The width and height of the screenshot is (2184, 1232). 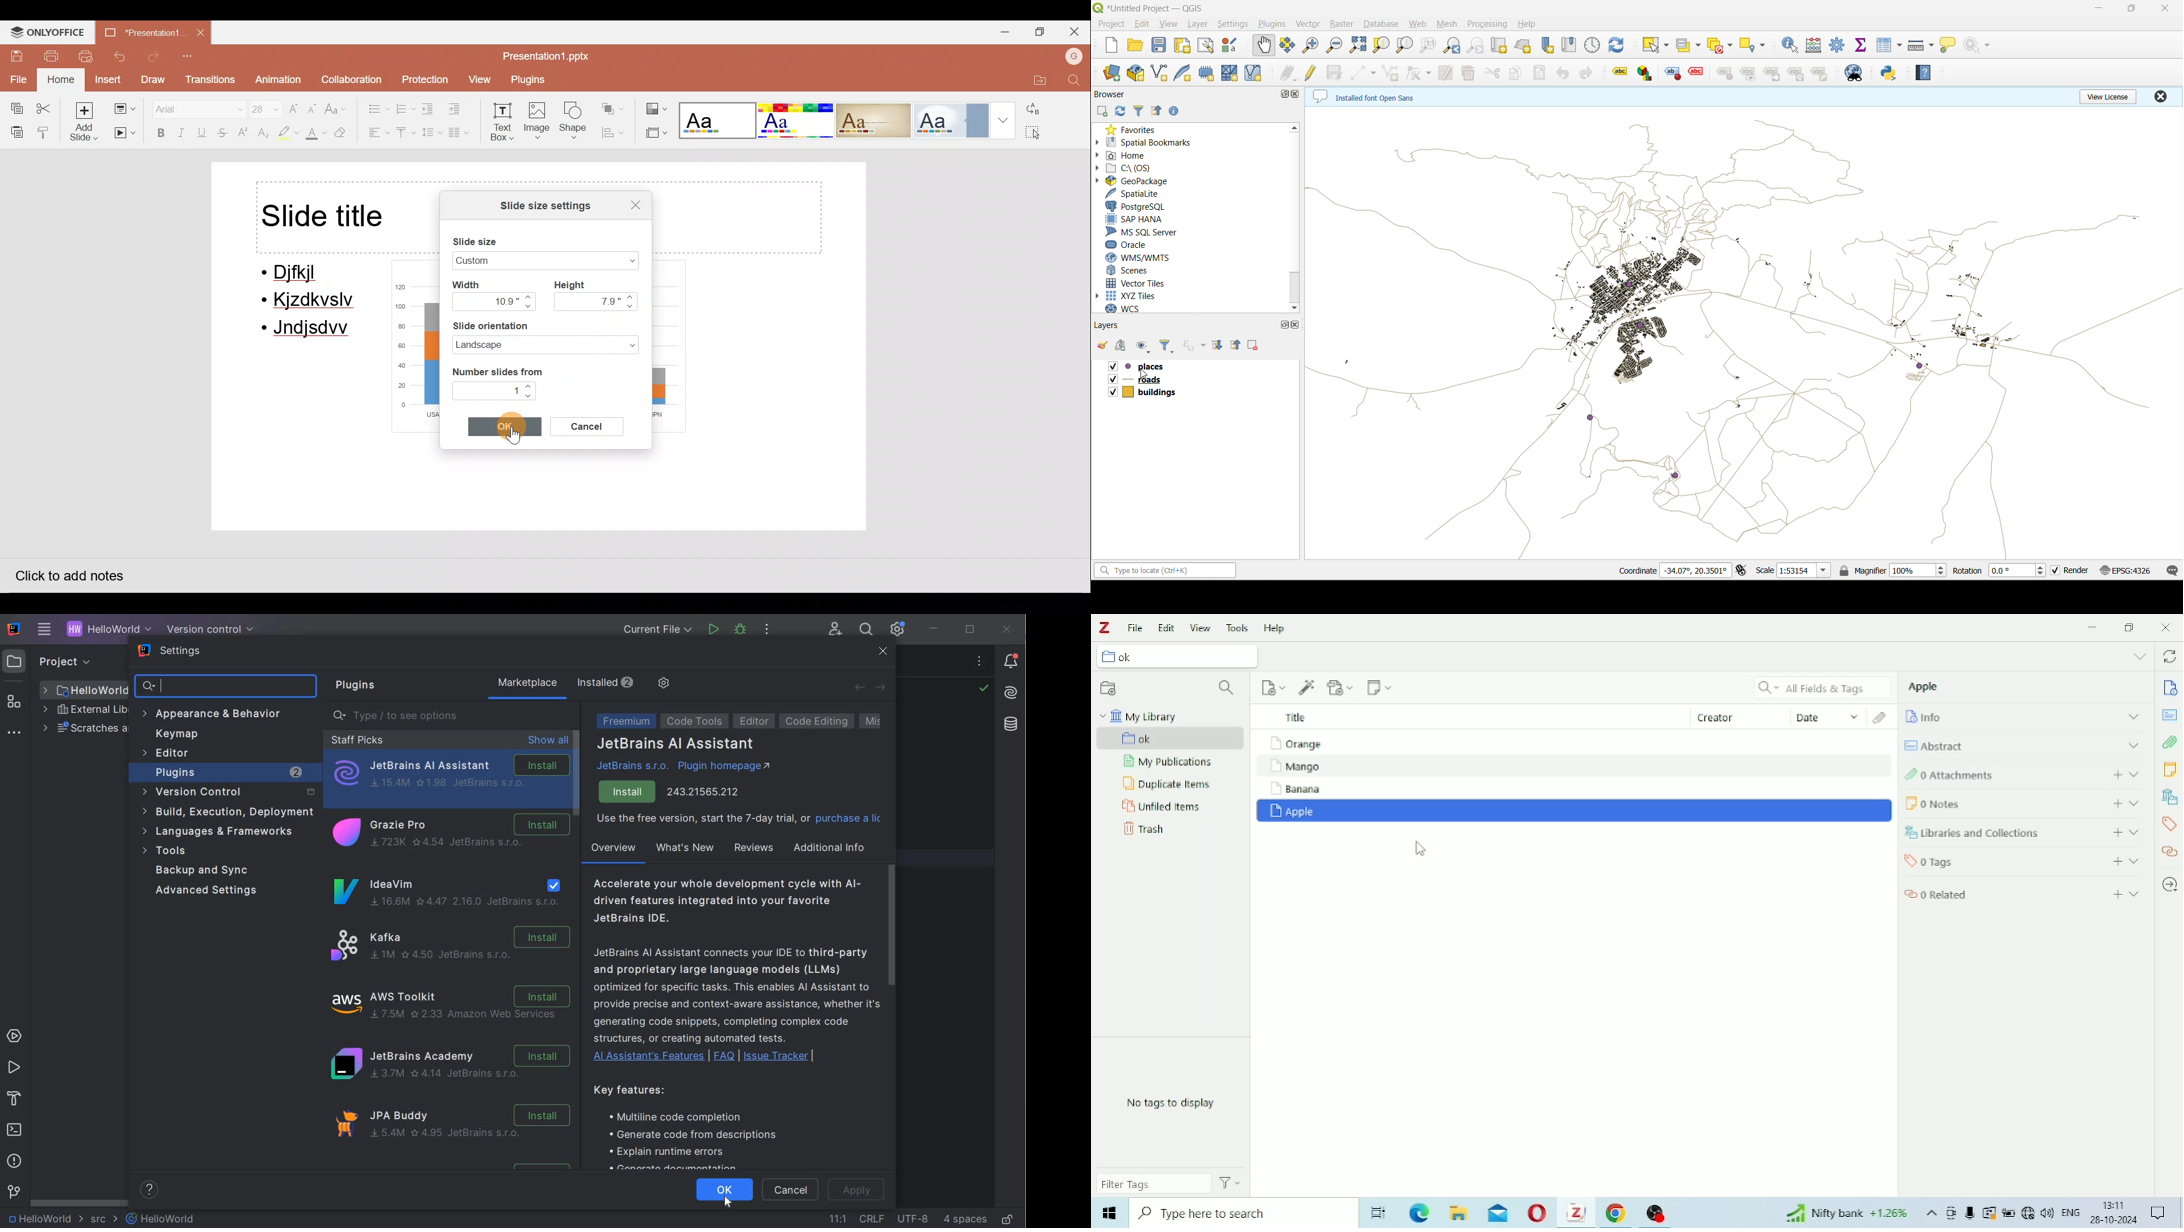 What do you see at coordinates (615, 105) in the screenshot?
I see `Arrange shape` at bounding box center [615, 105].